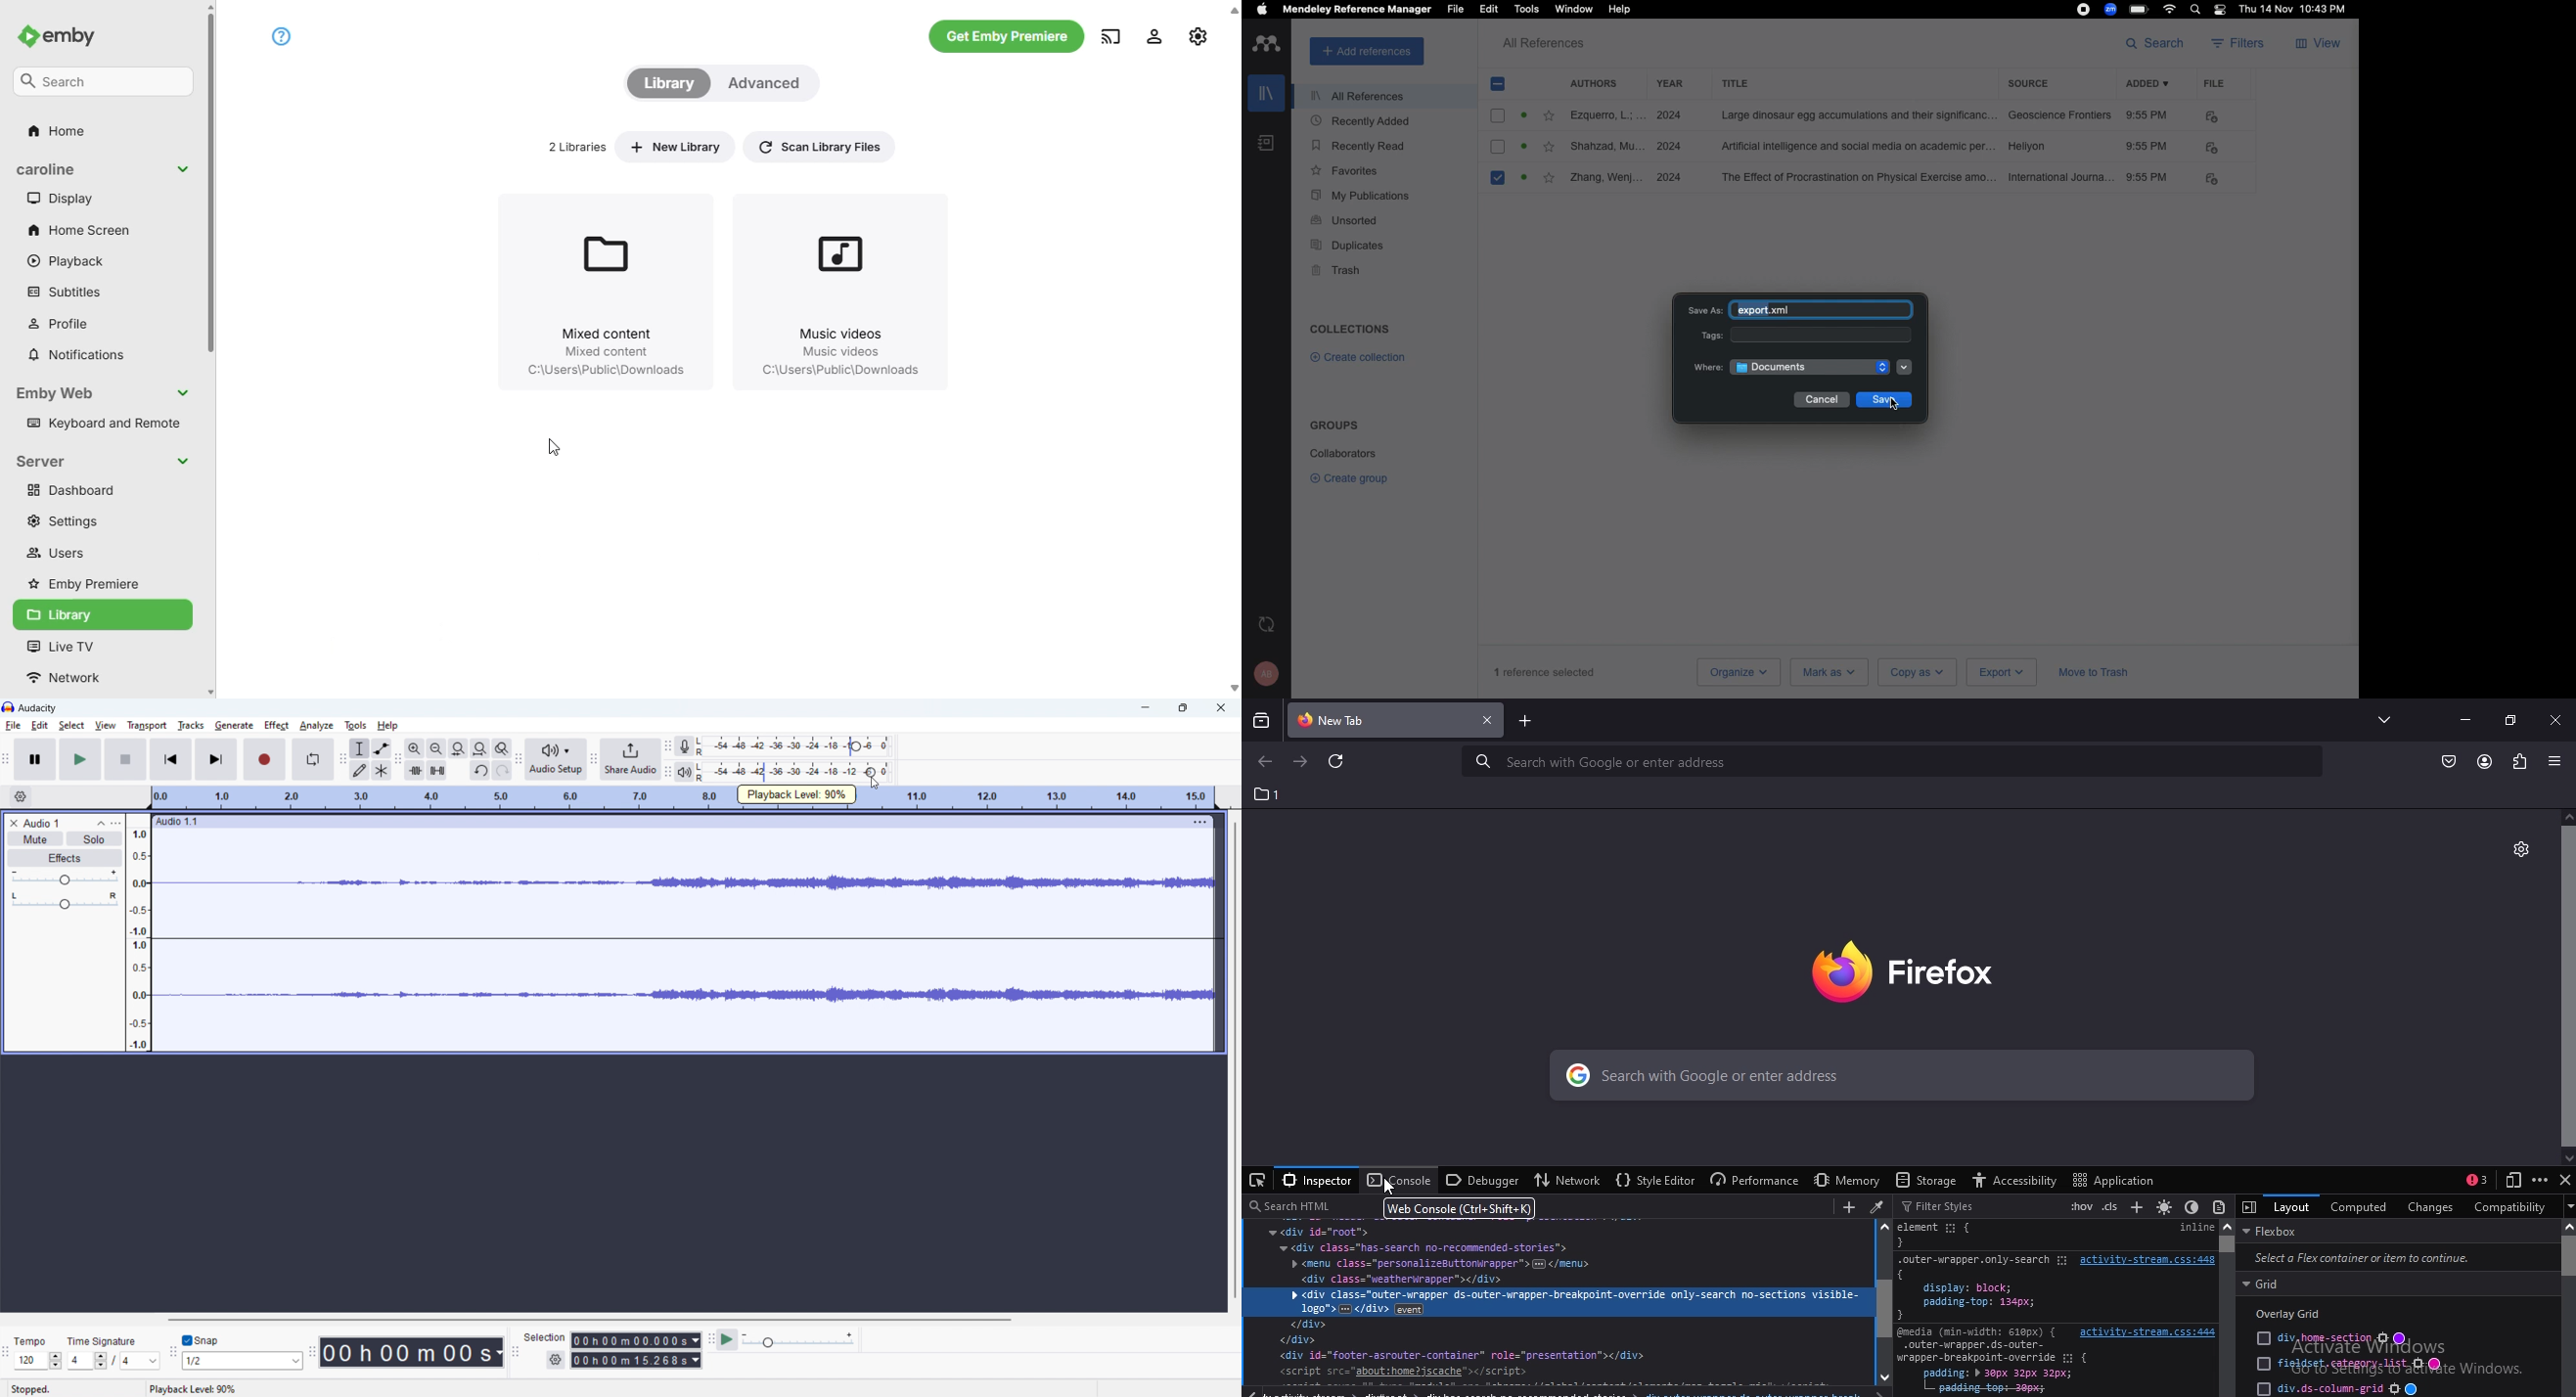 This screenshot has height=1400, width=2576. Describe the element at coordinates (685, 746) in the screenshot. I see `recording meter` at that location.